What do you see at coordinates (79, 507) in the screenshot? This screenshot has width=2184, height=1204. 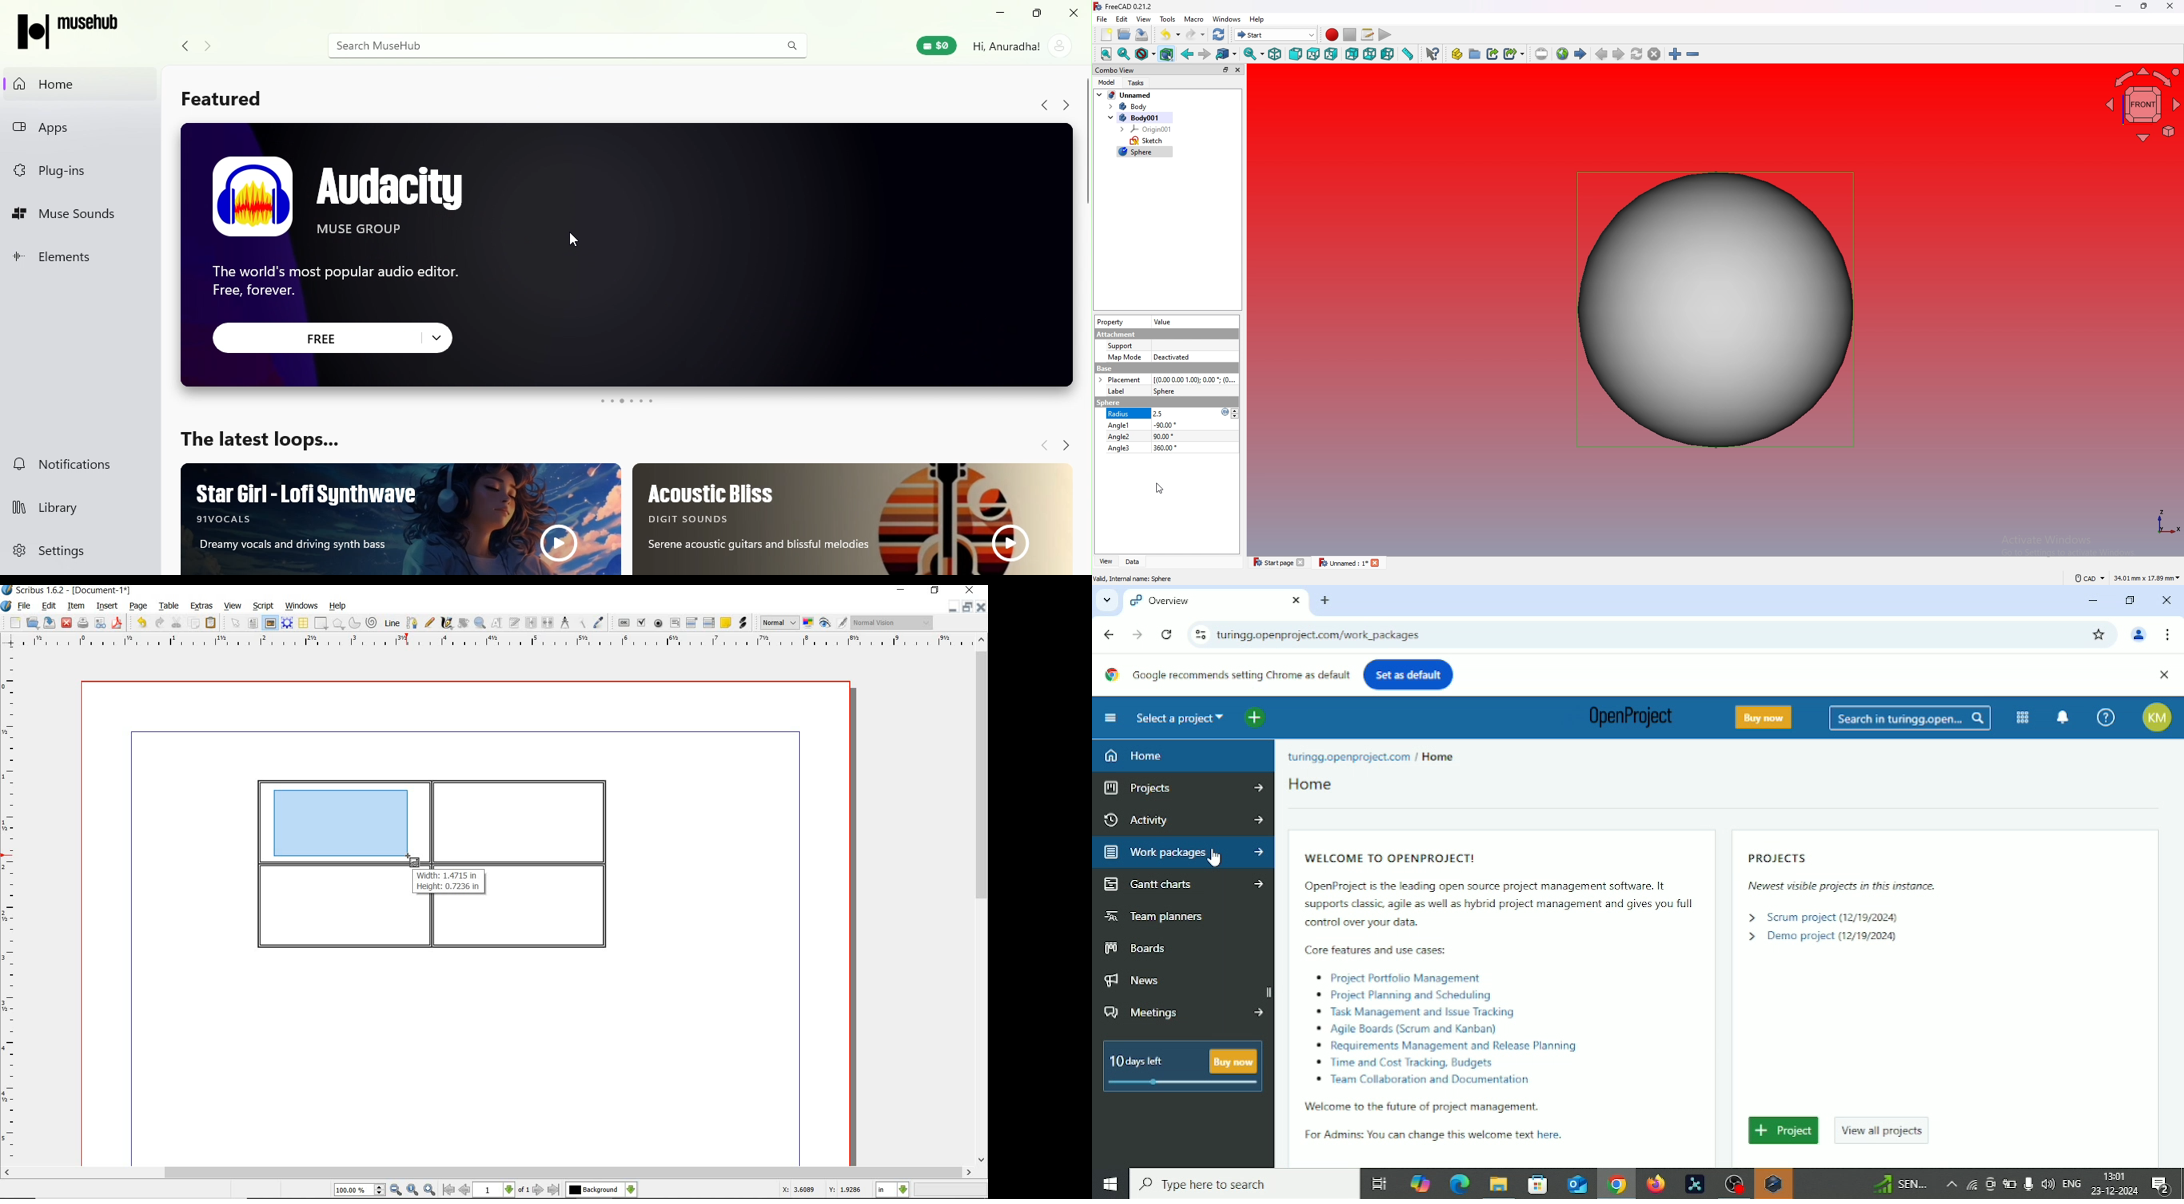 I see `Library` at bounding box center [79, 507].